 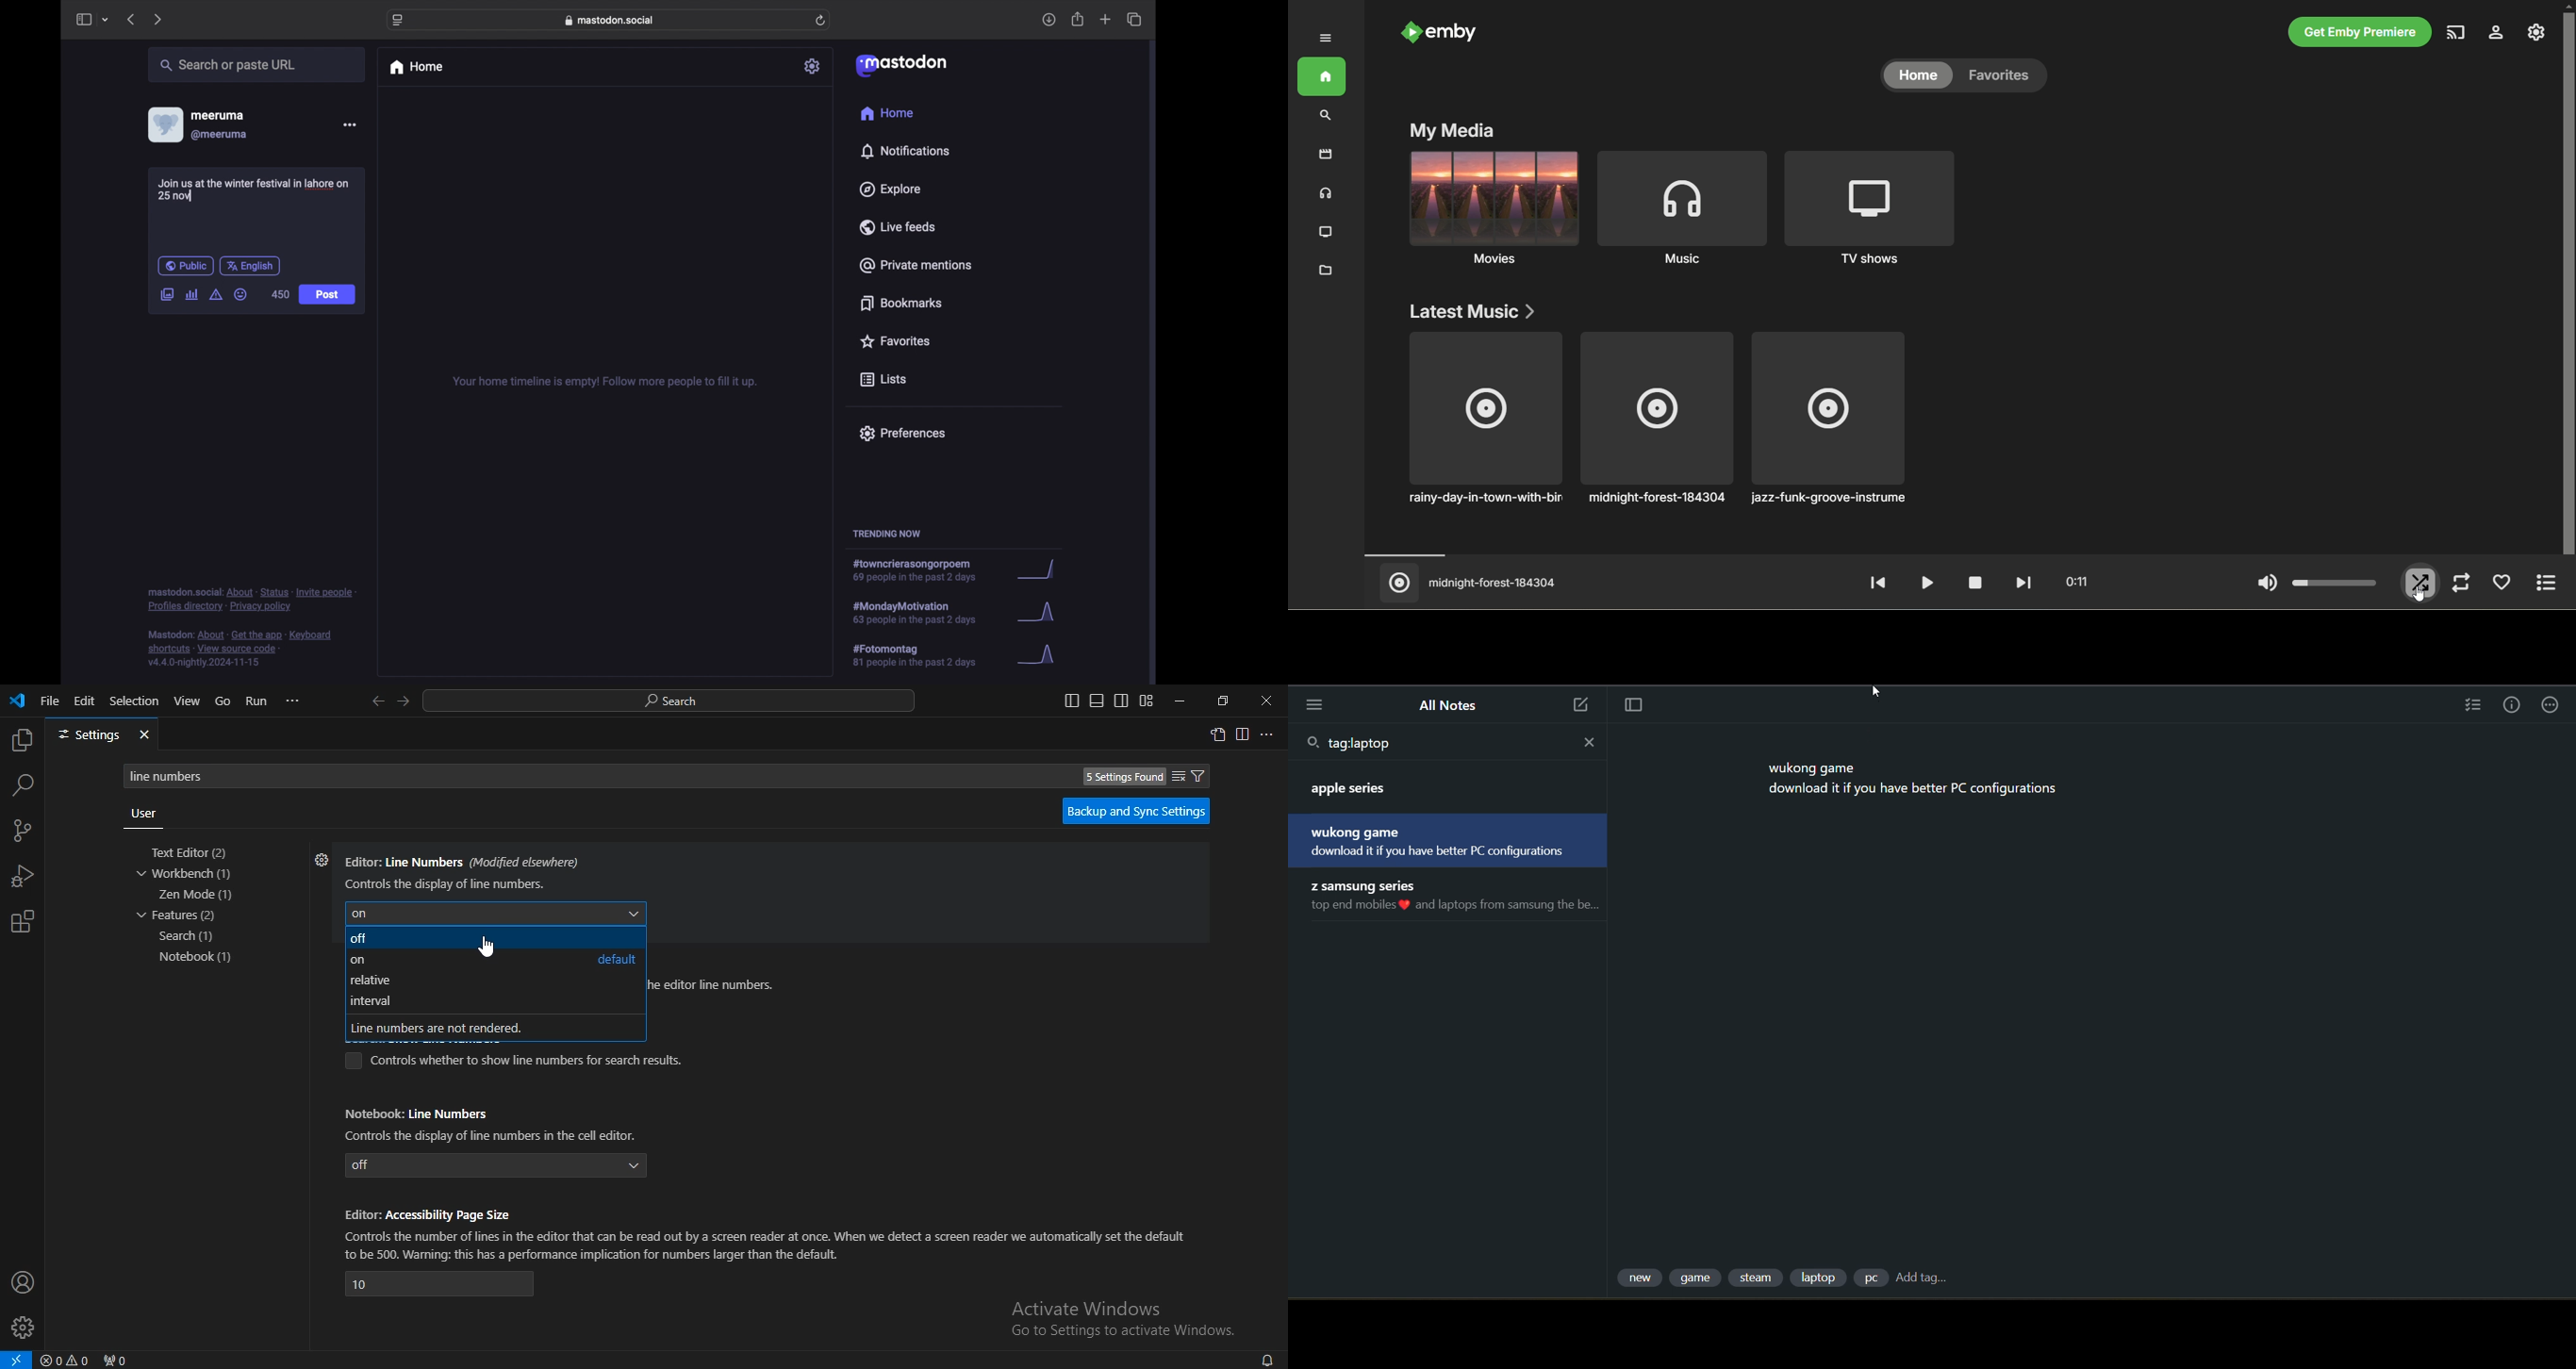 What do you see at coordinates (357, 962) in the screenshot?
I see `on` at bounding box center [357, 962].